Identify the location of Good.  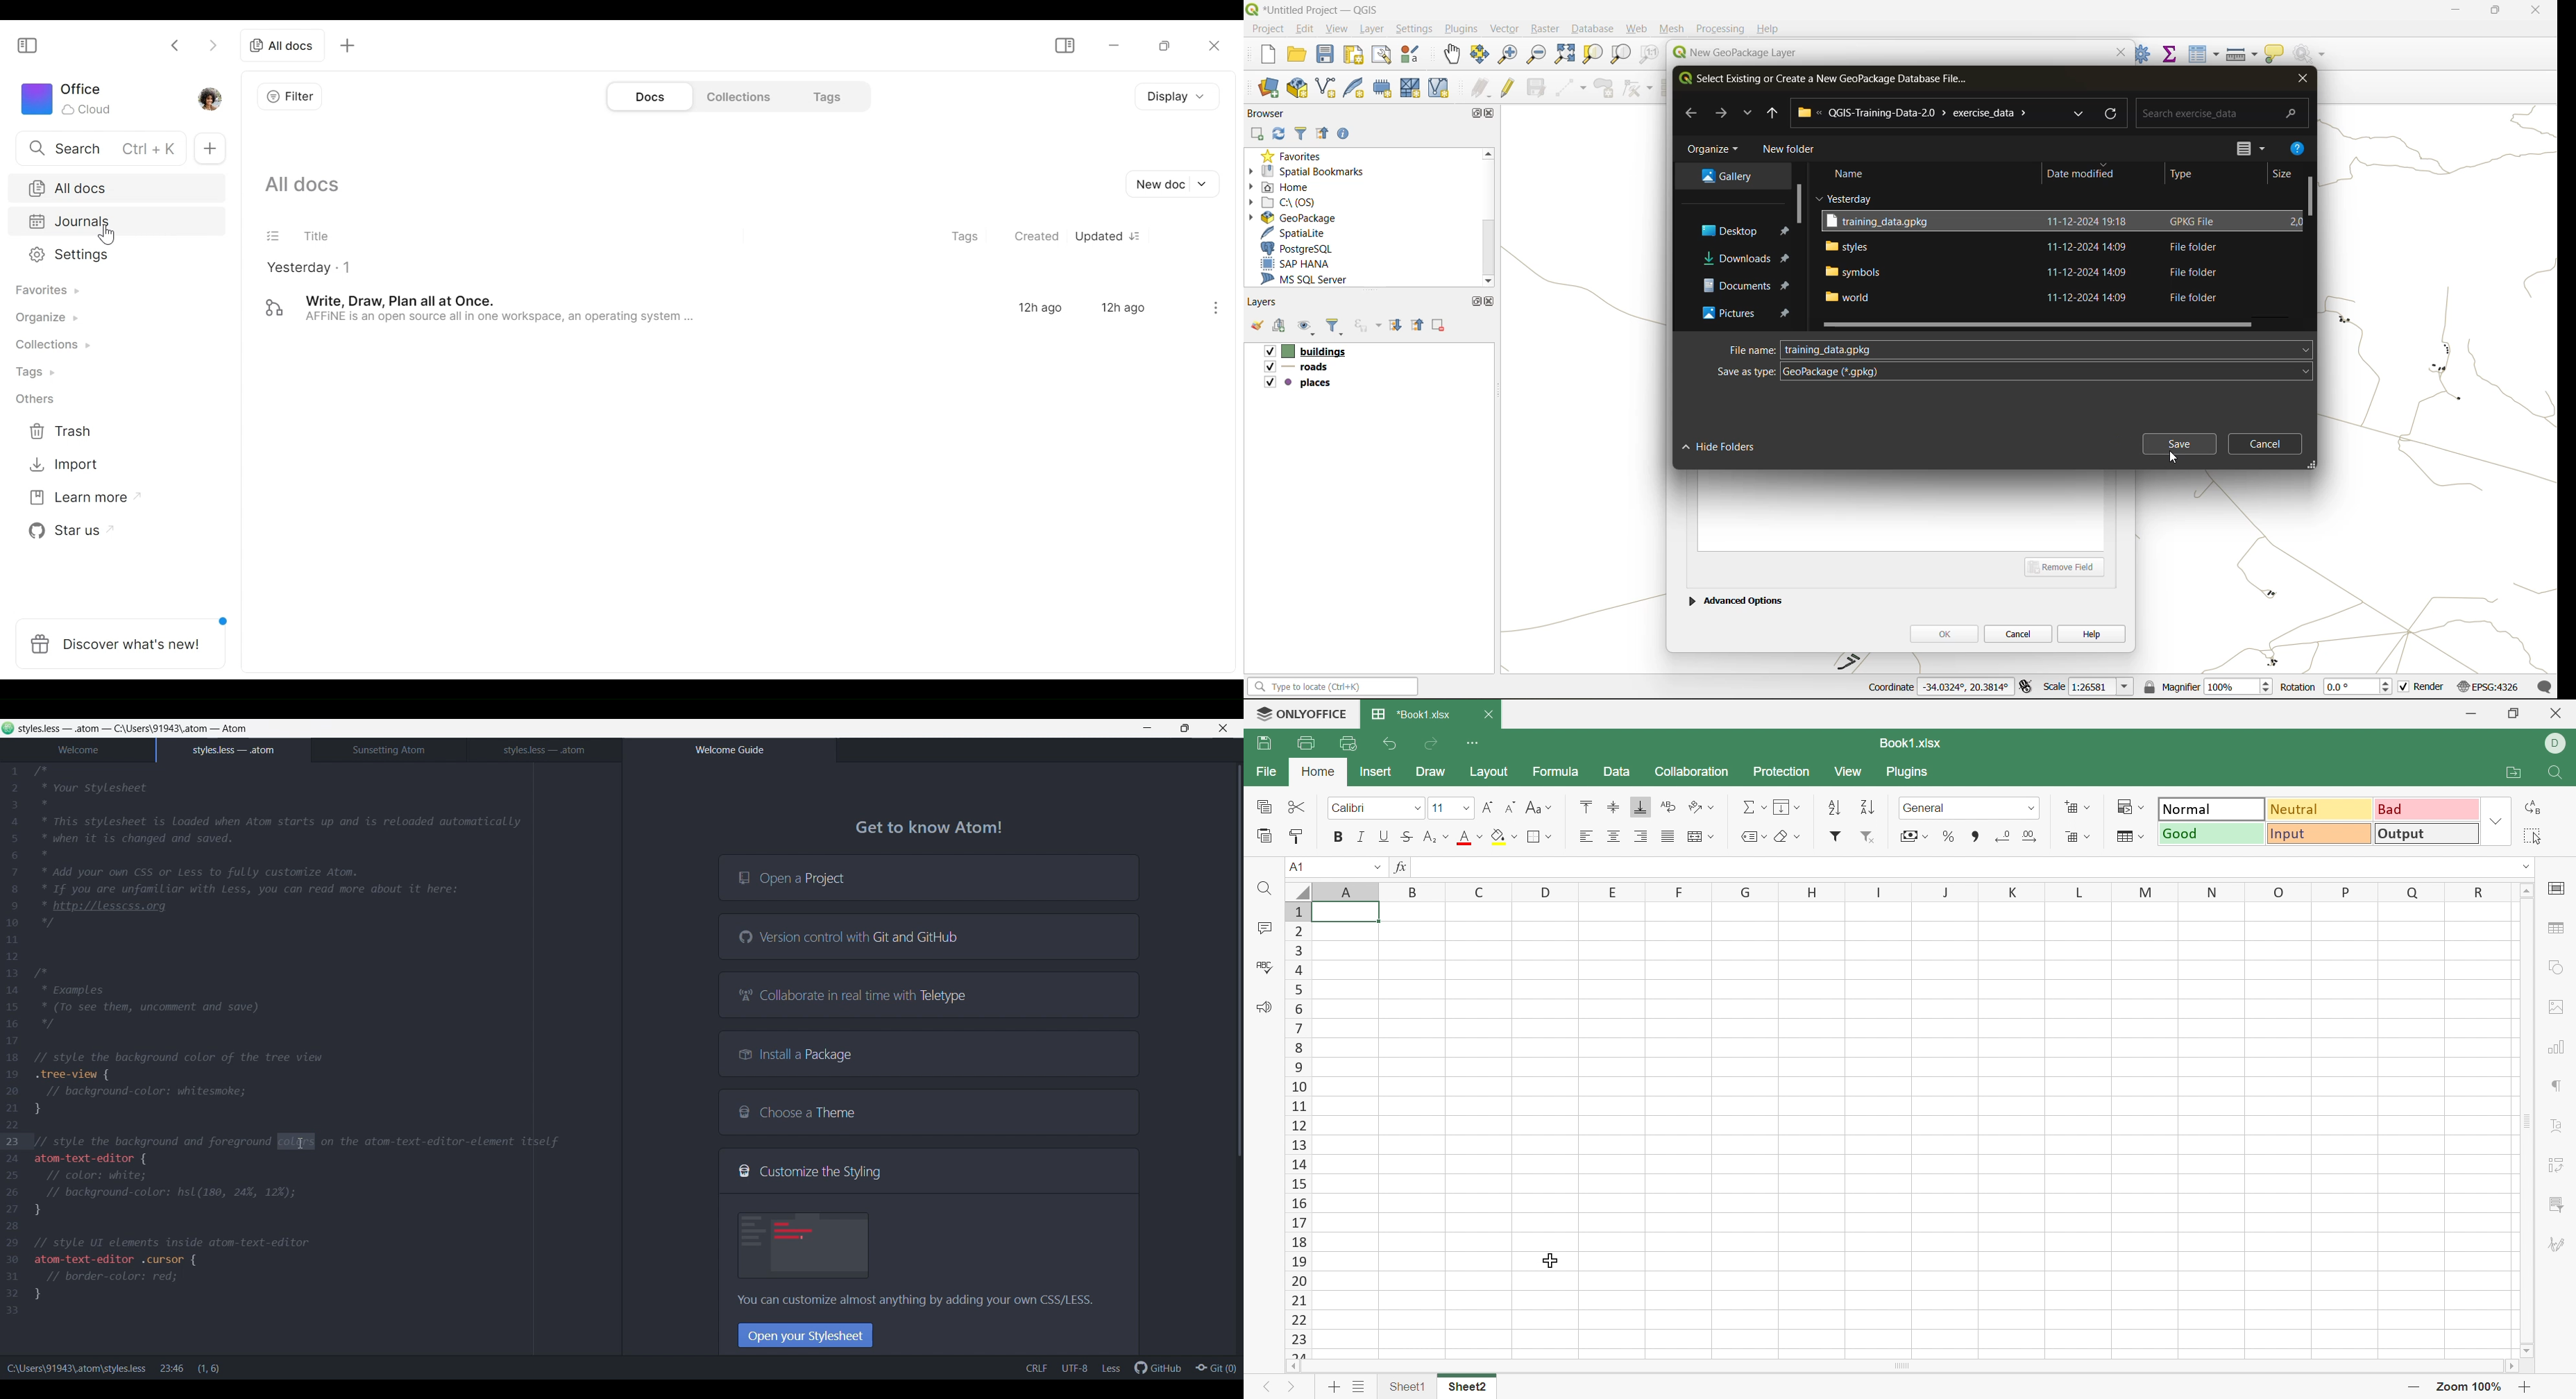
(2210, 833).